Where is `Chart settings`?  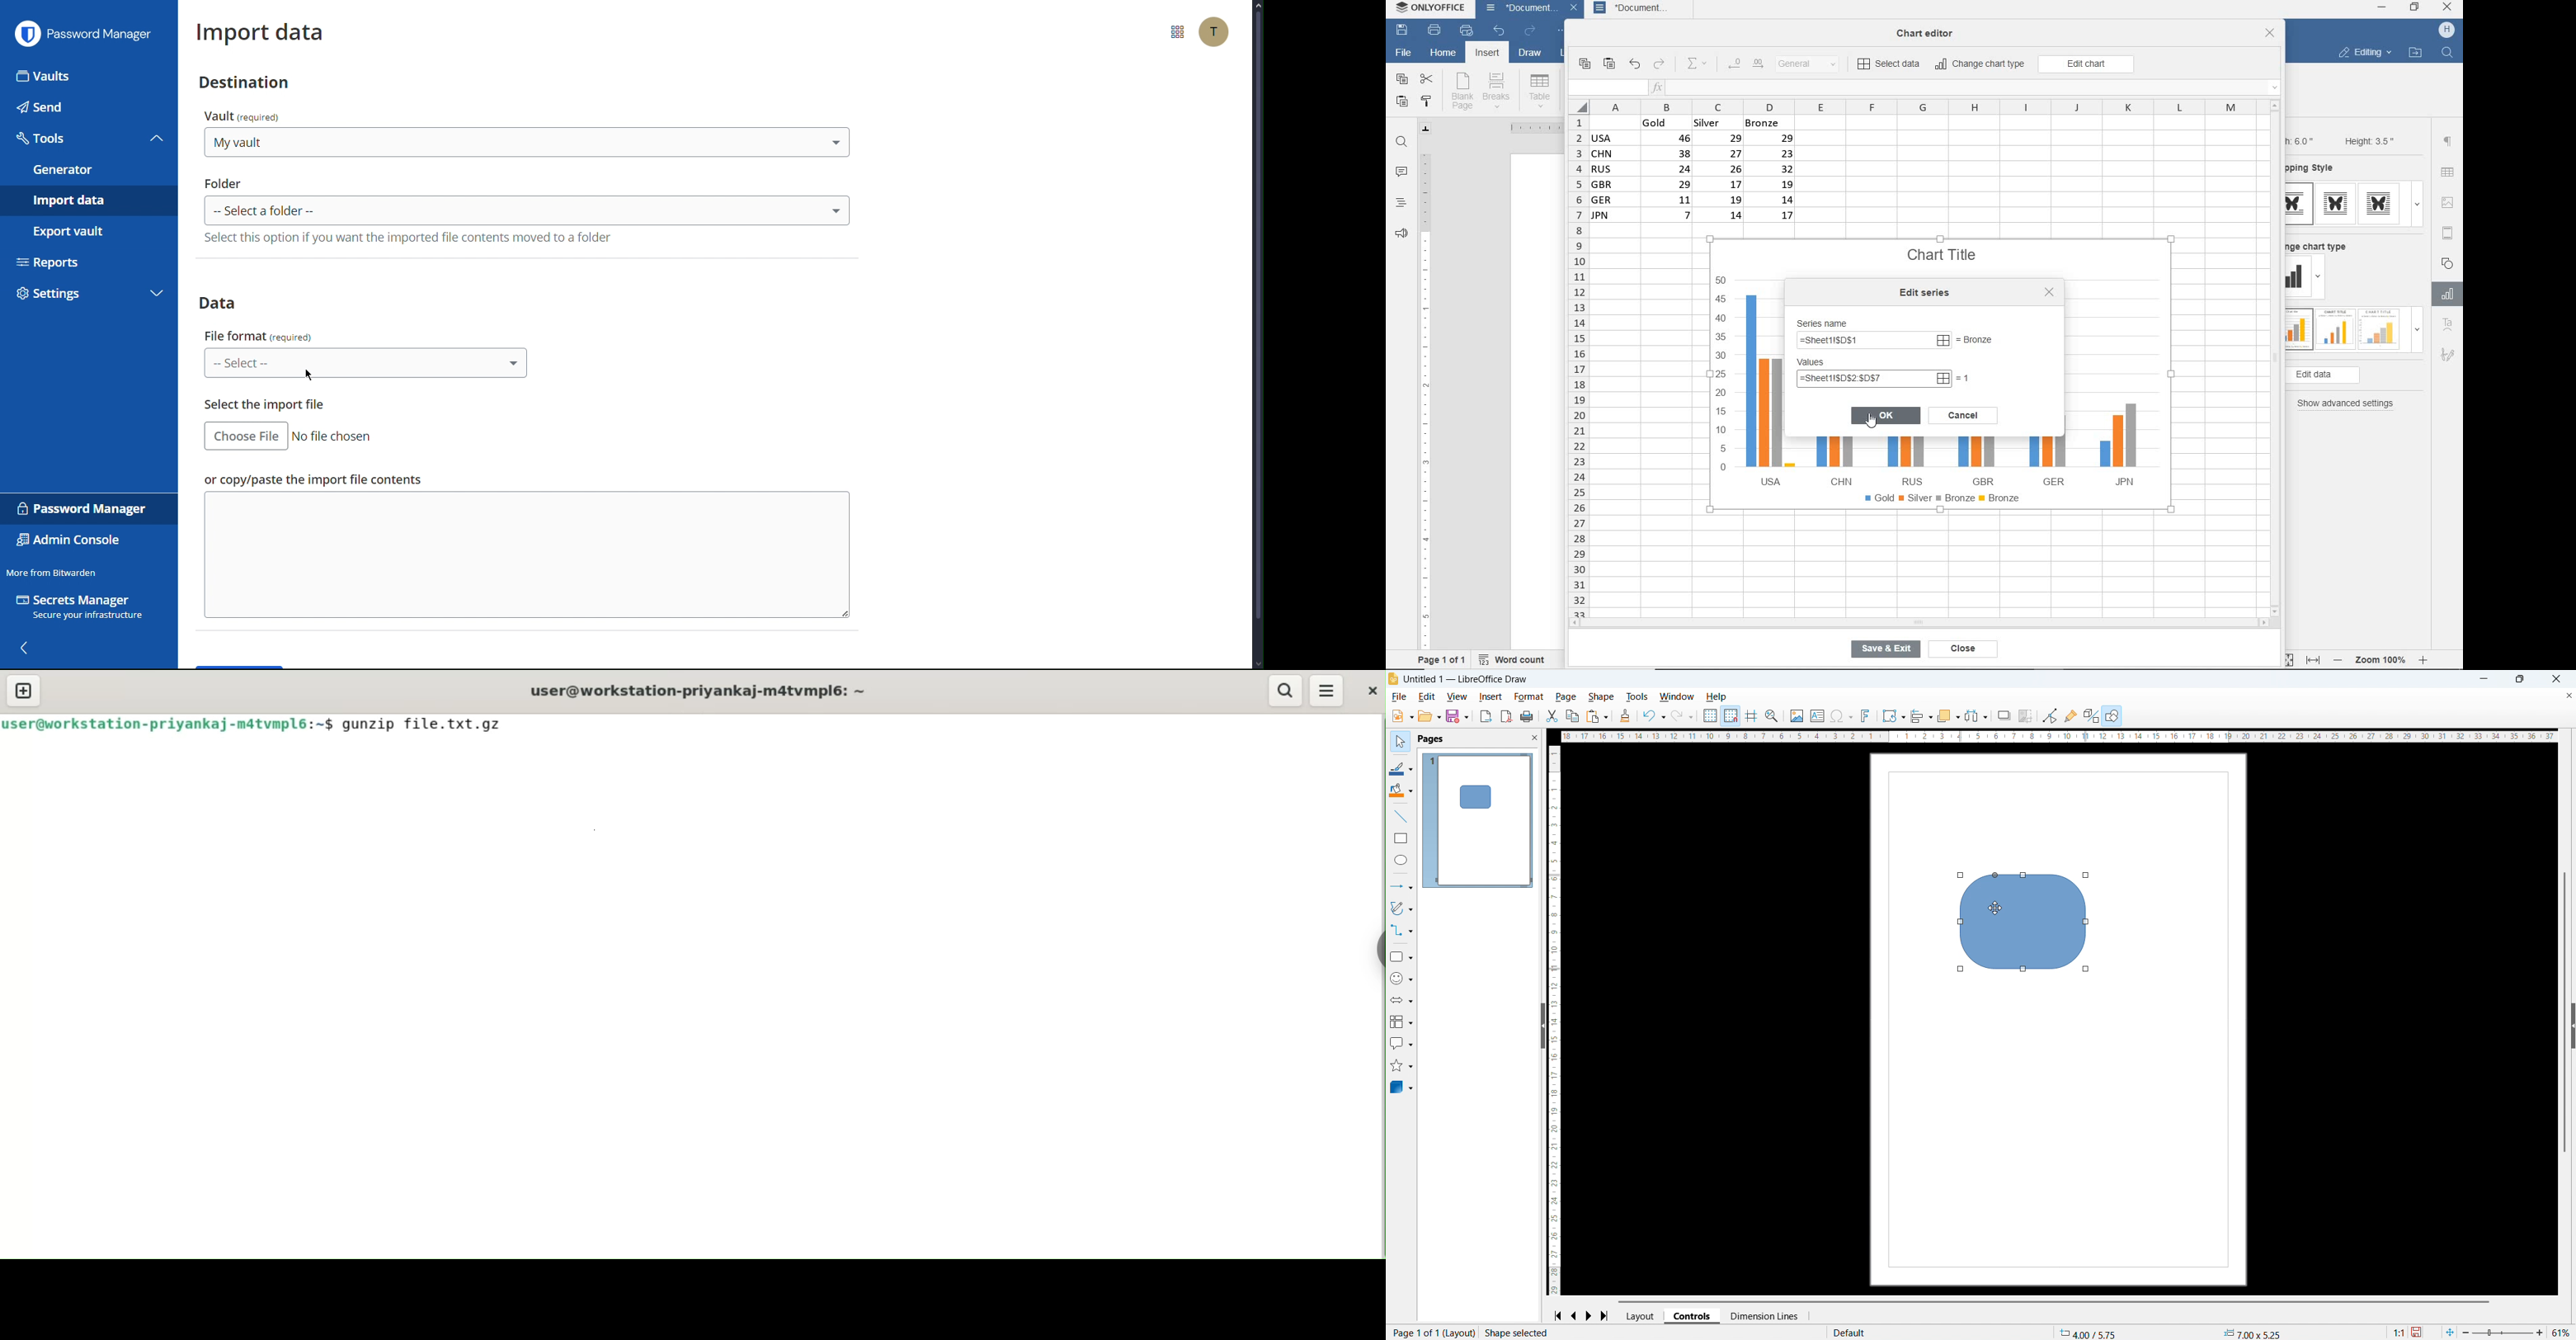
Chart settings is located at coordinates (2446, 294).